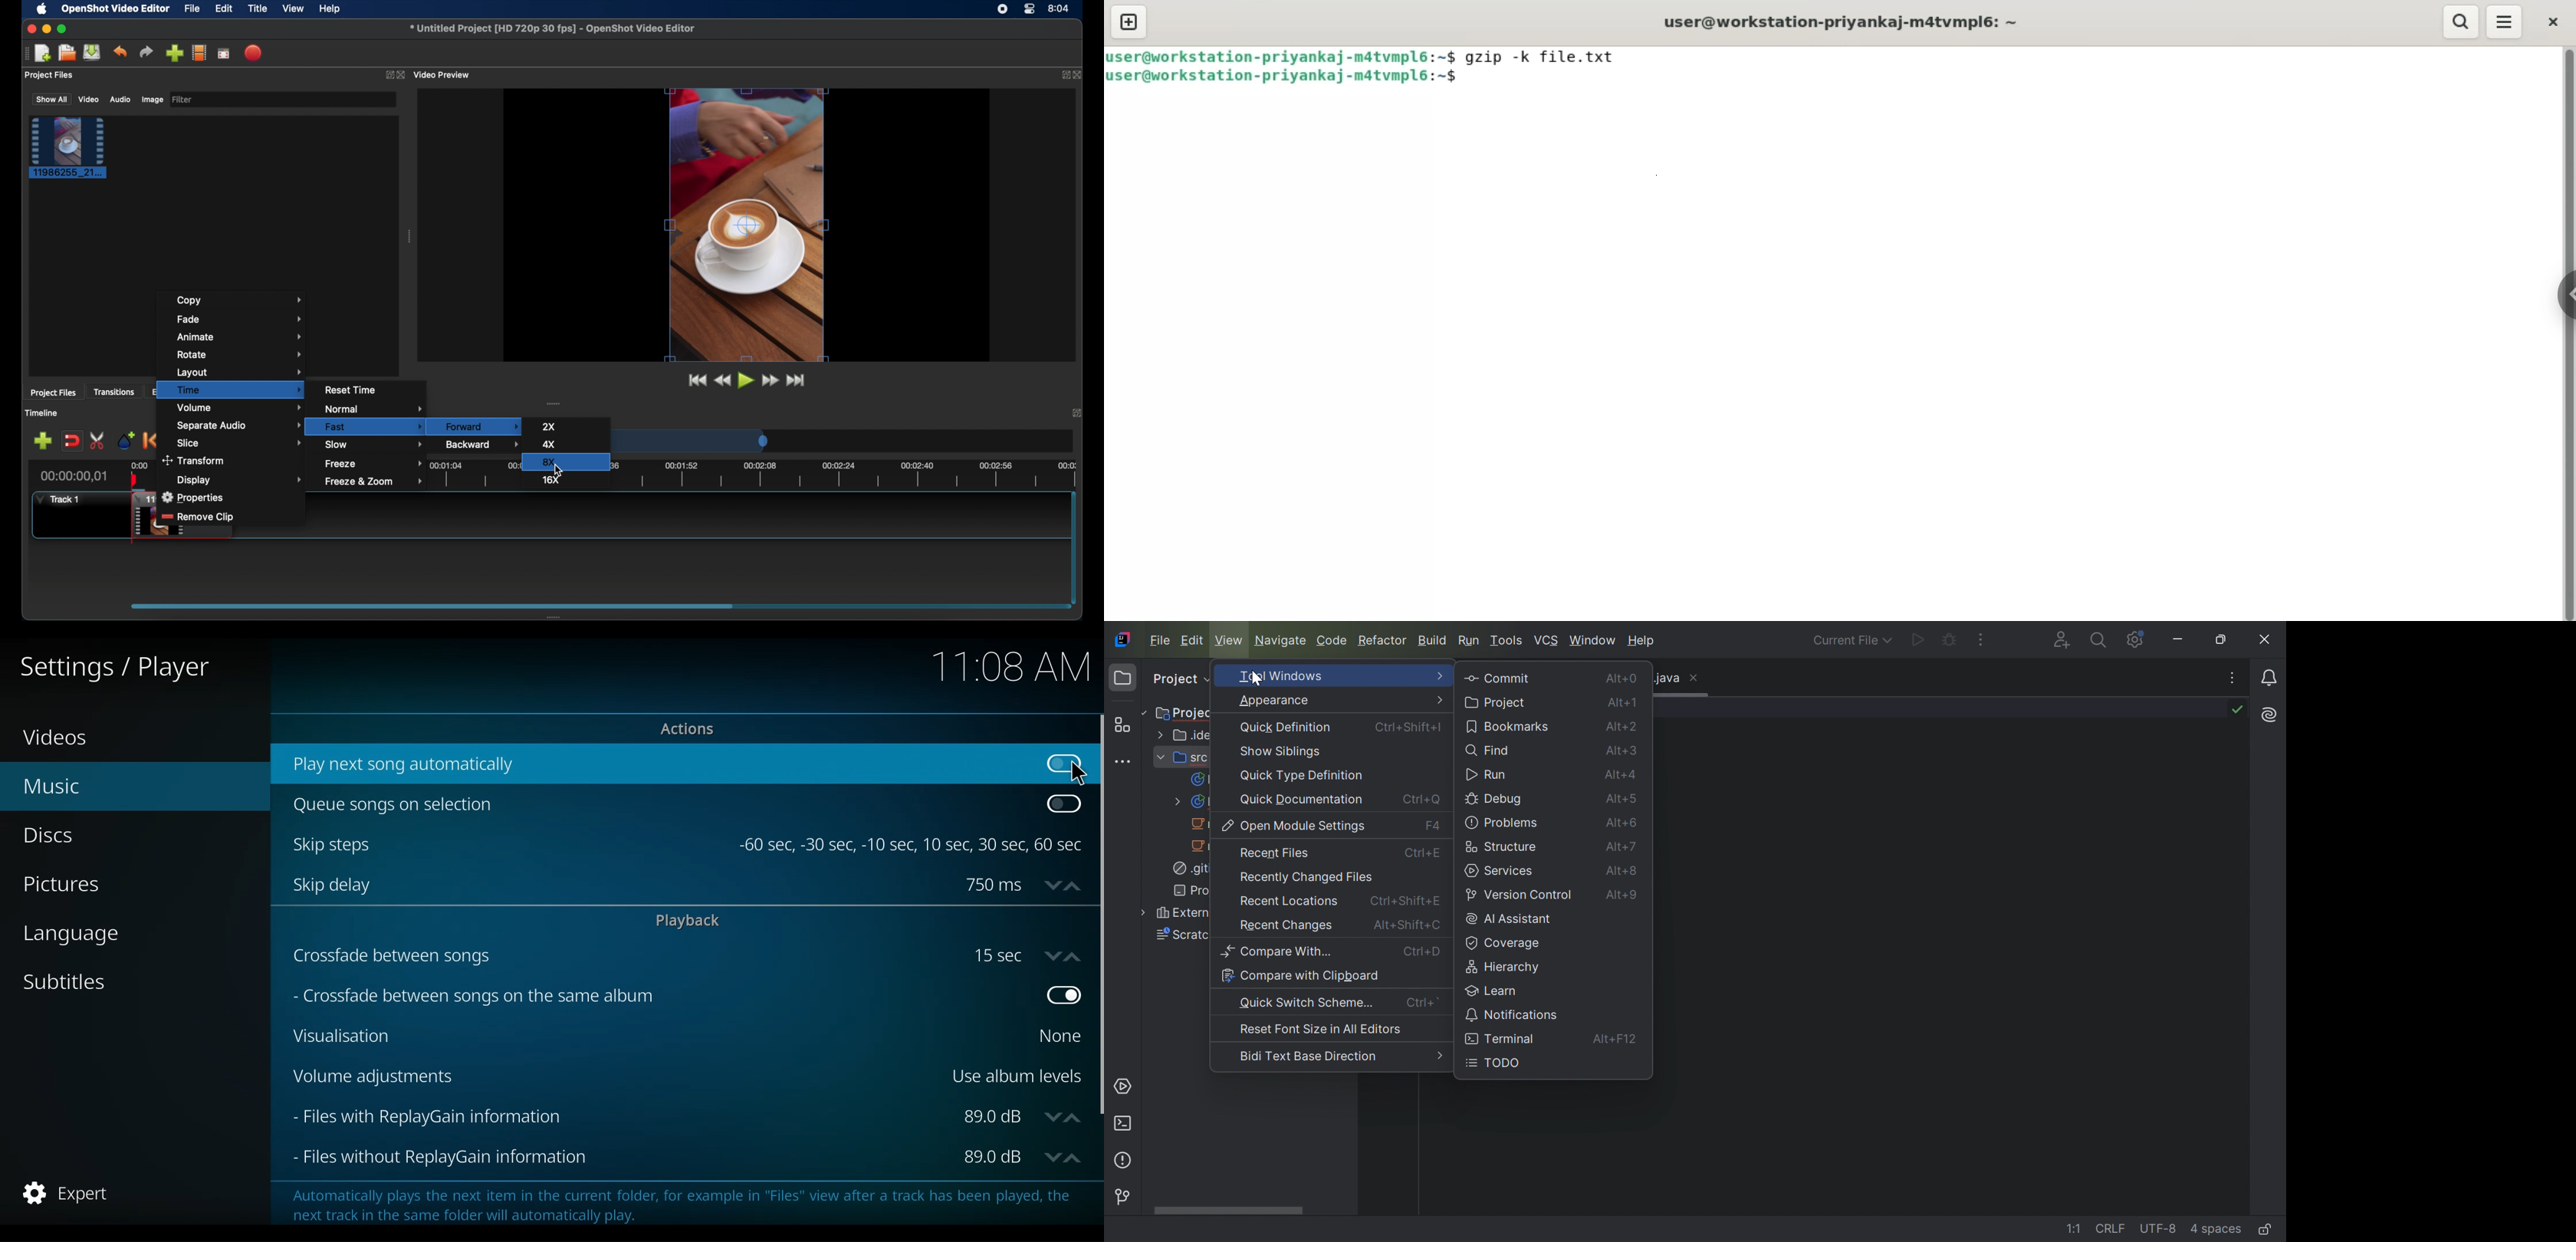 The width and height of the screenshot is (2576, 1260). Describe the element at coordinates (1060, 764) in the screenshot. I see `Toggle on/off play next song automtically` at that location.